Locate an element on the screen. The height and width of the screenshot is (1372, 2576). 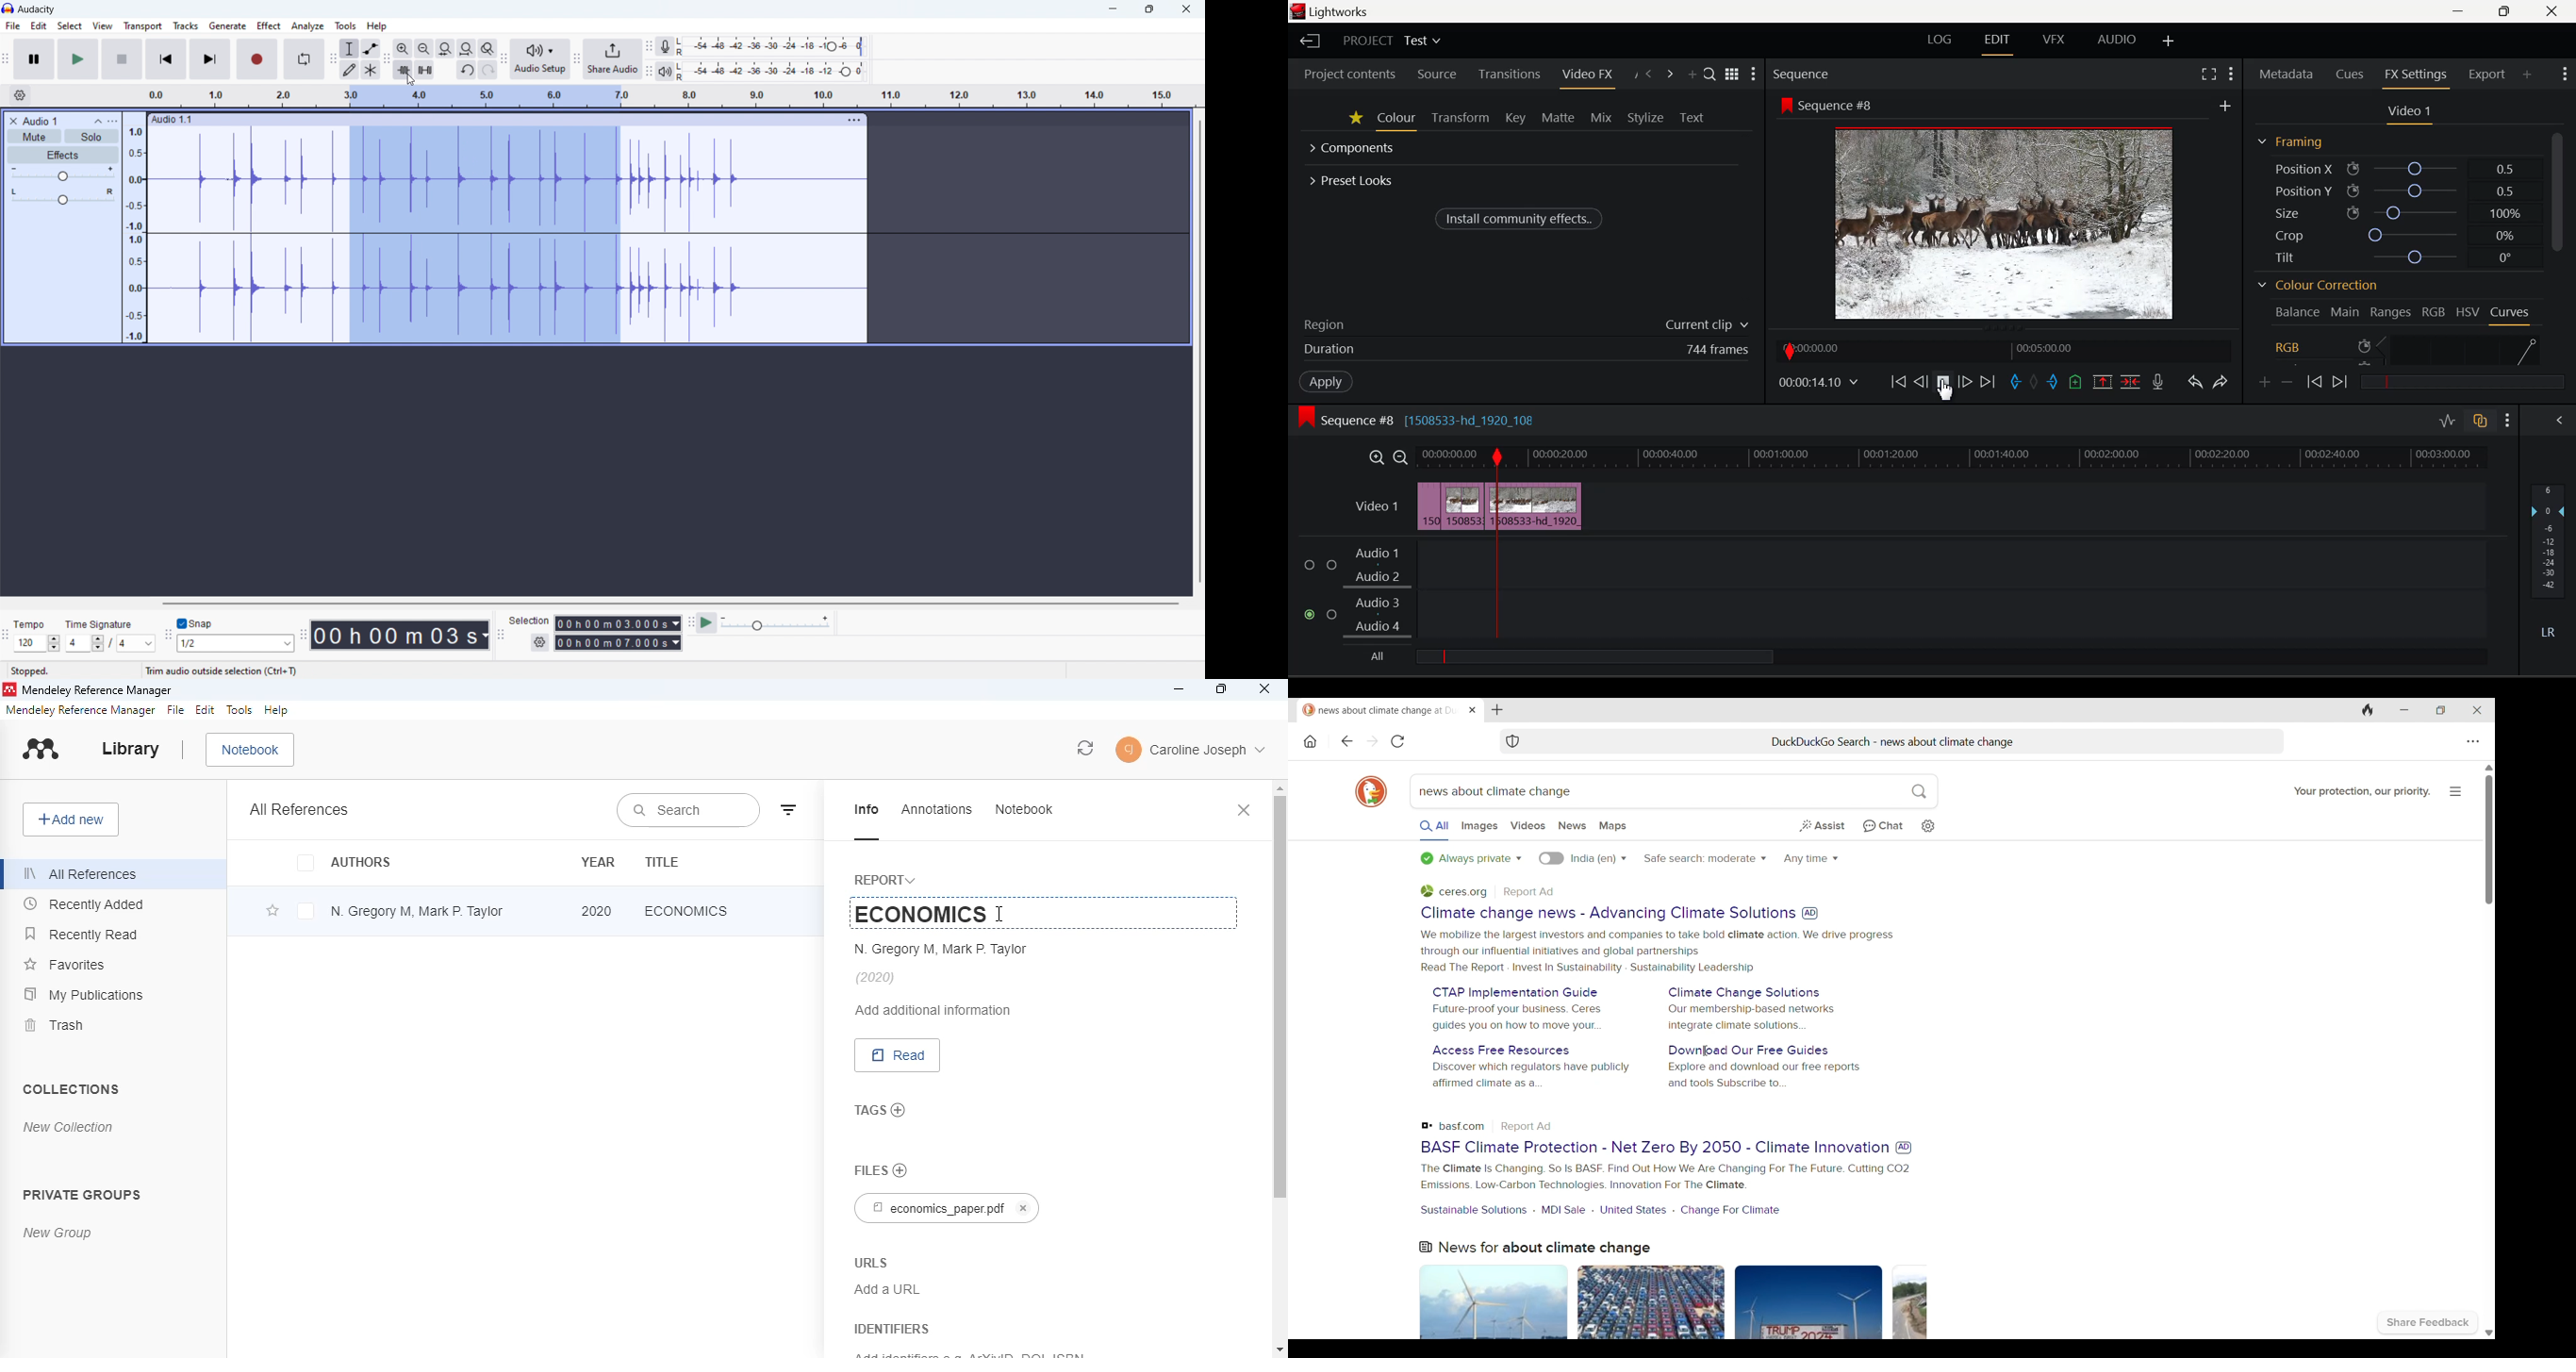
mendeley reference manager is located at coordinates (79, 710).